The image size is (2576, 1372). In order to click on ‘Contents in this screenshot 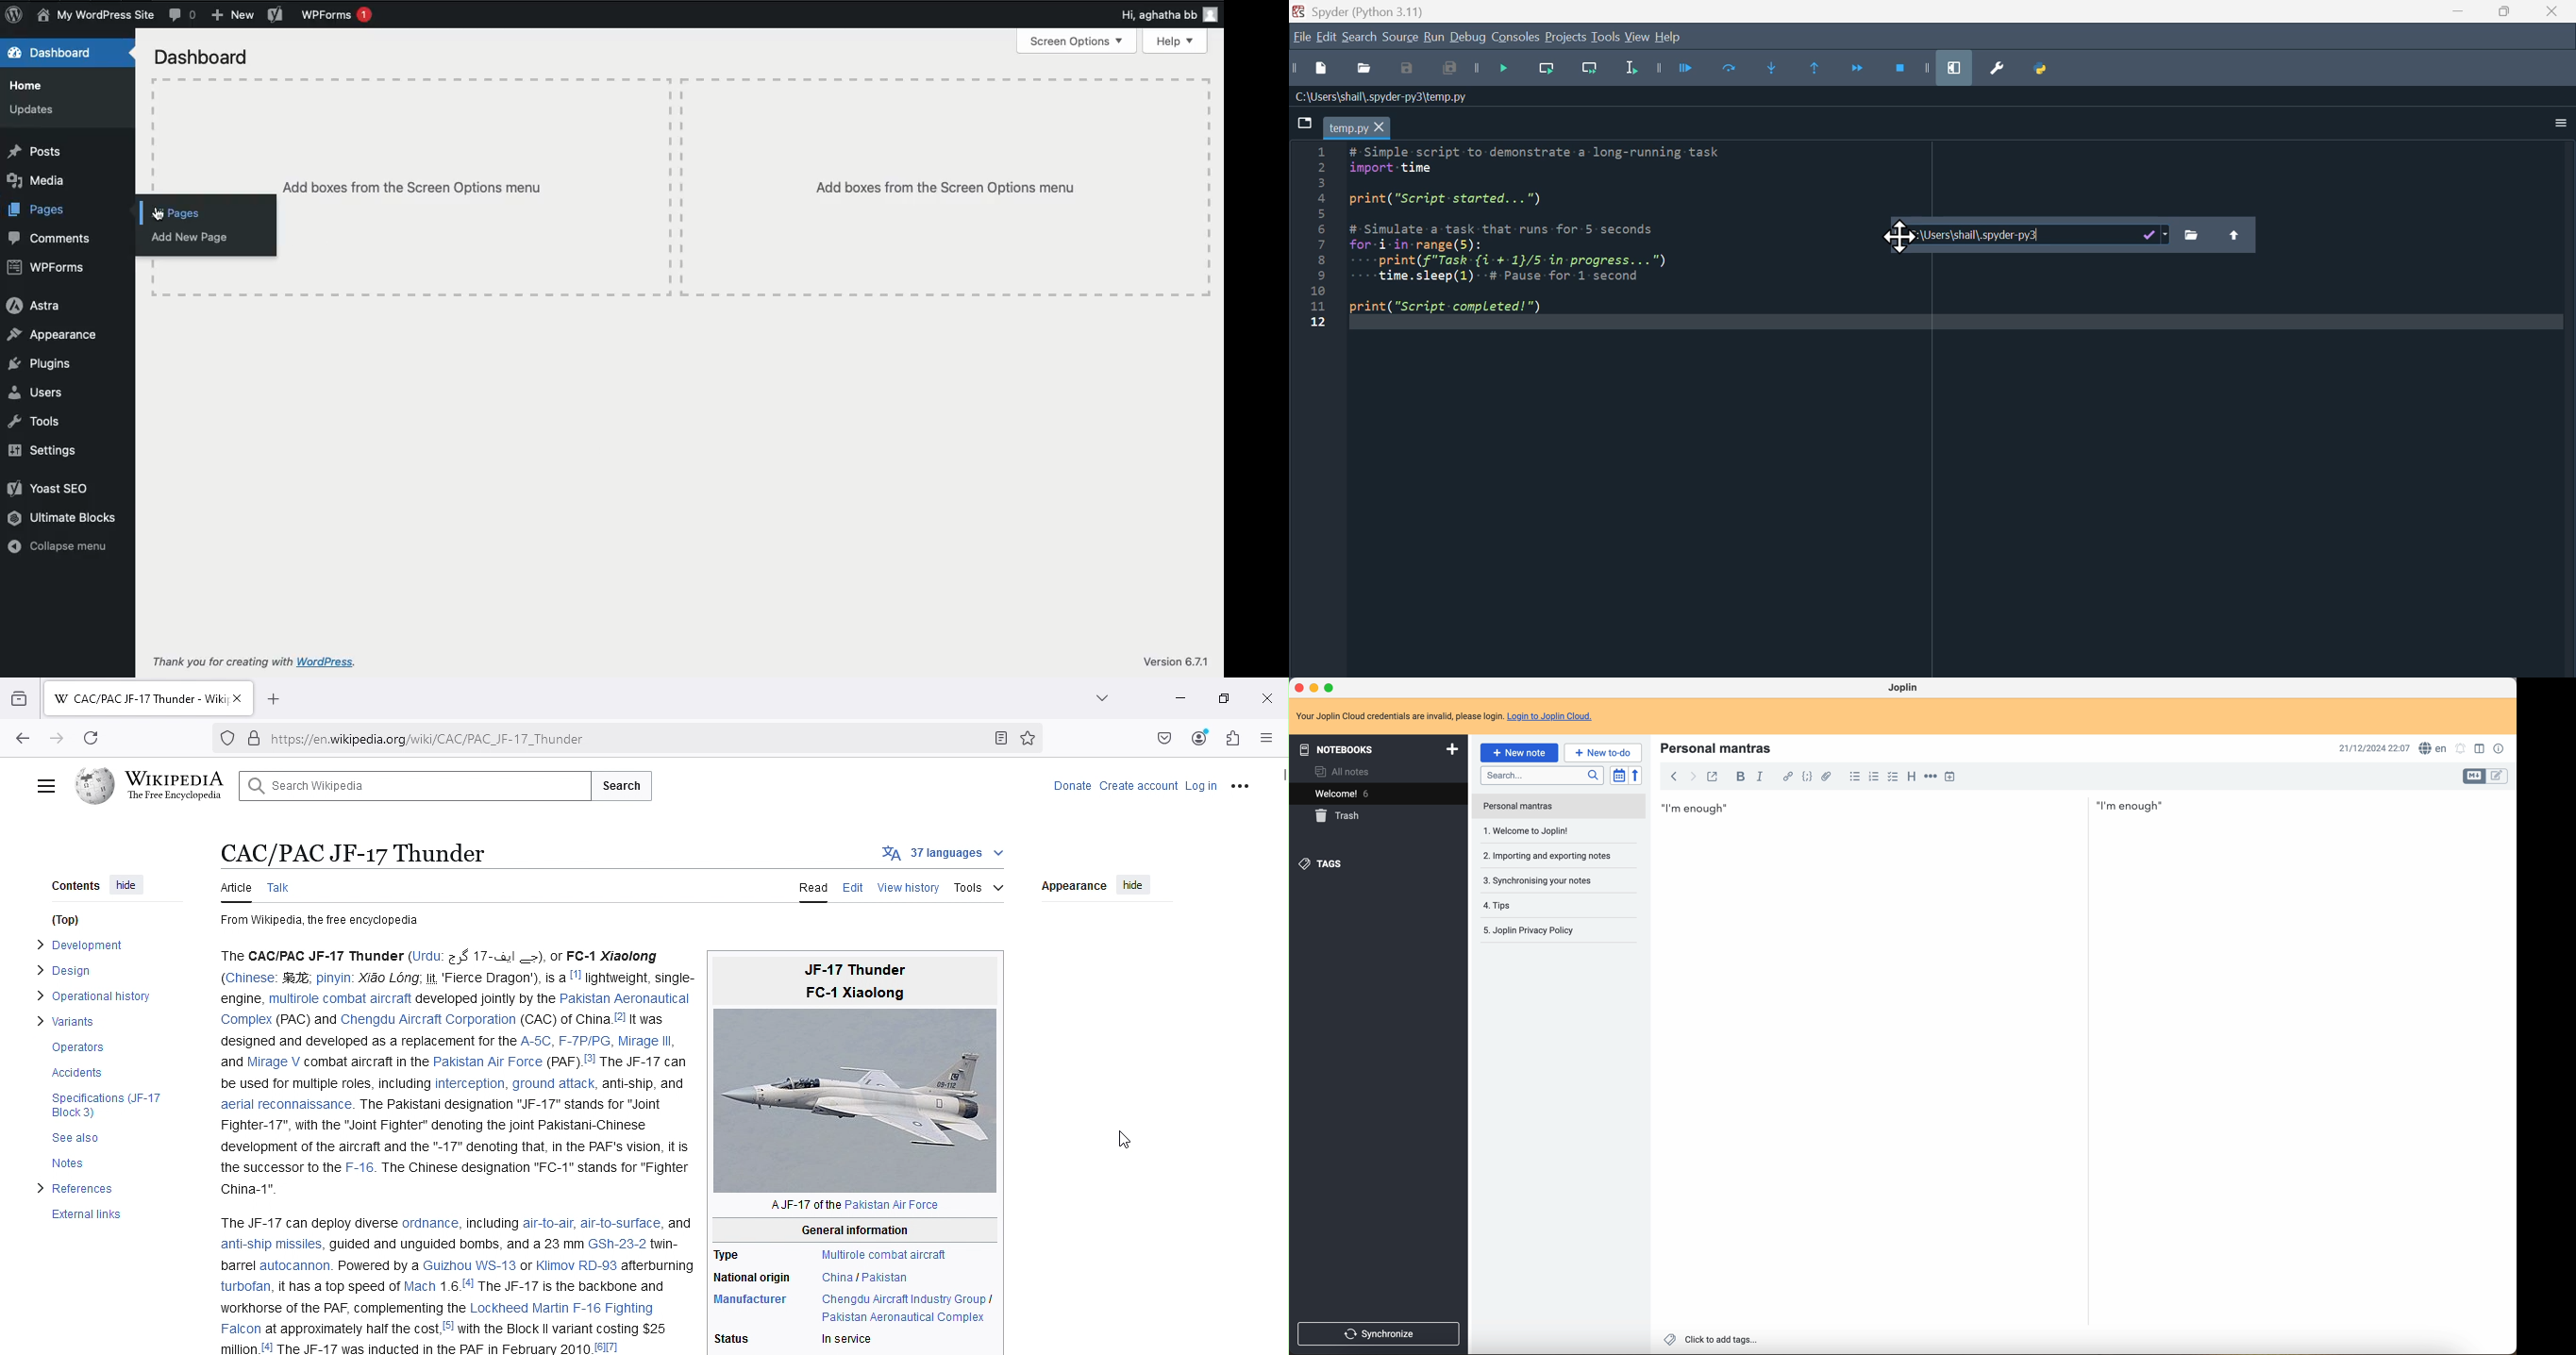, I will do `click(66, 886)`.